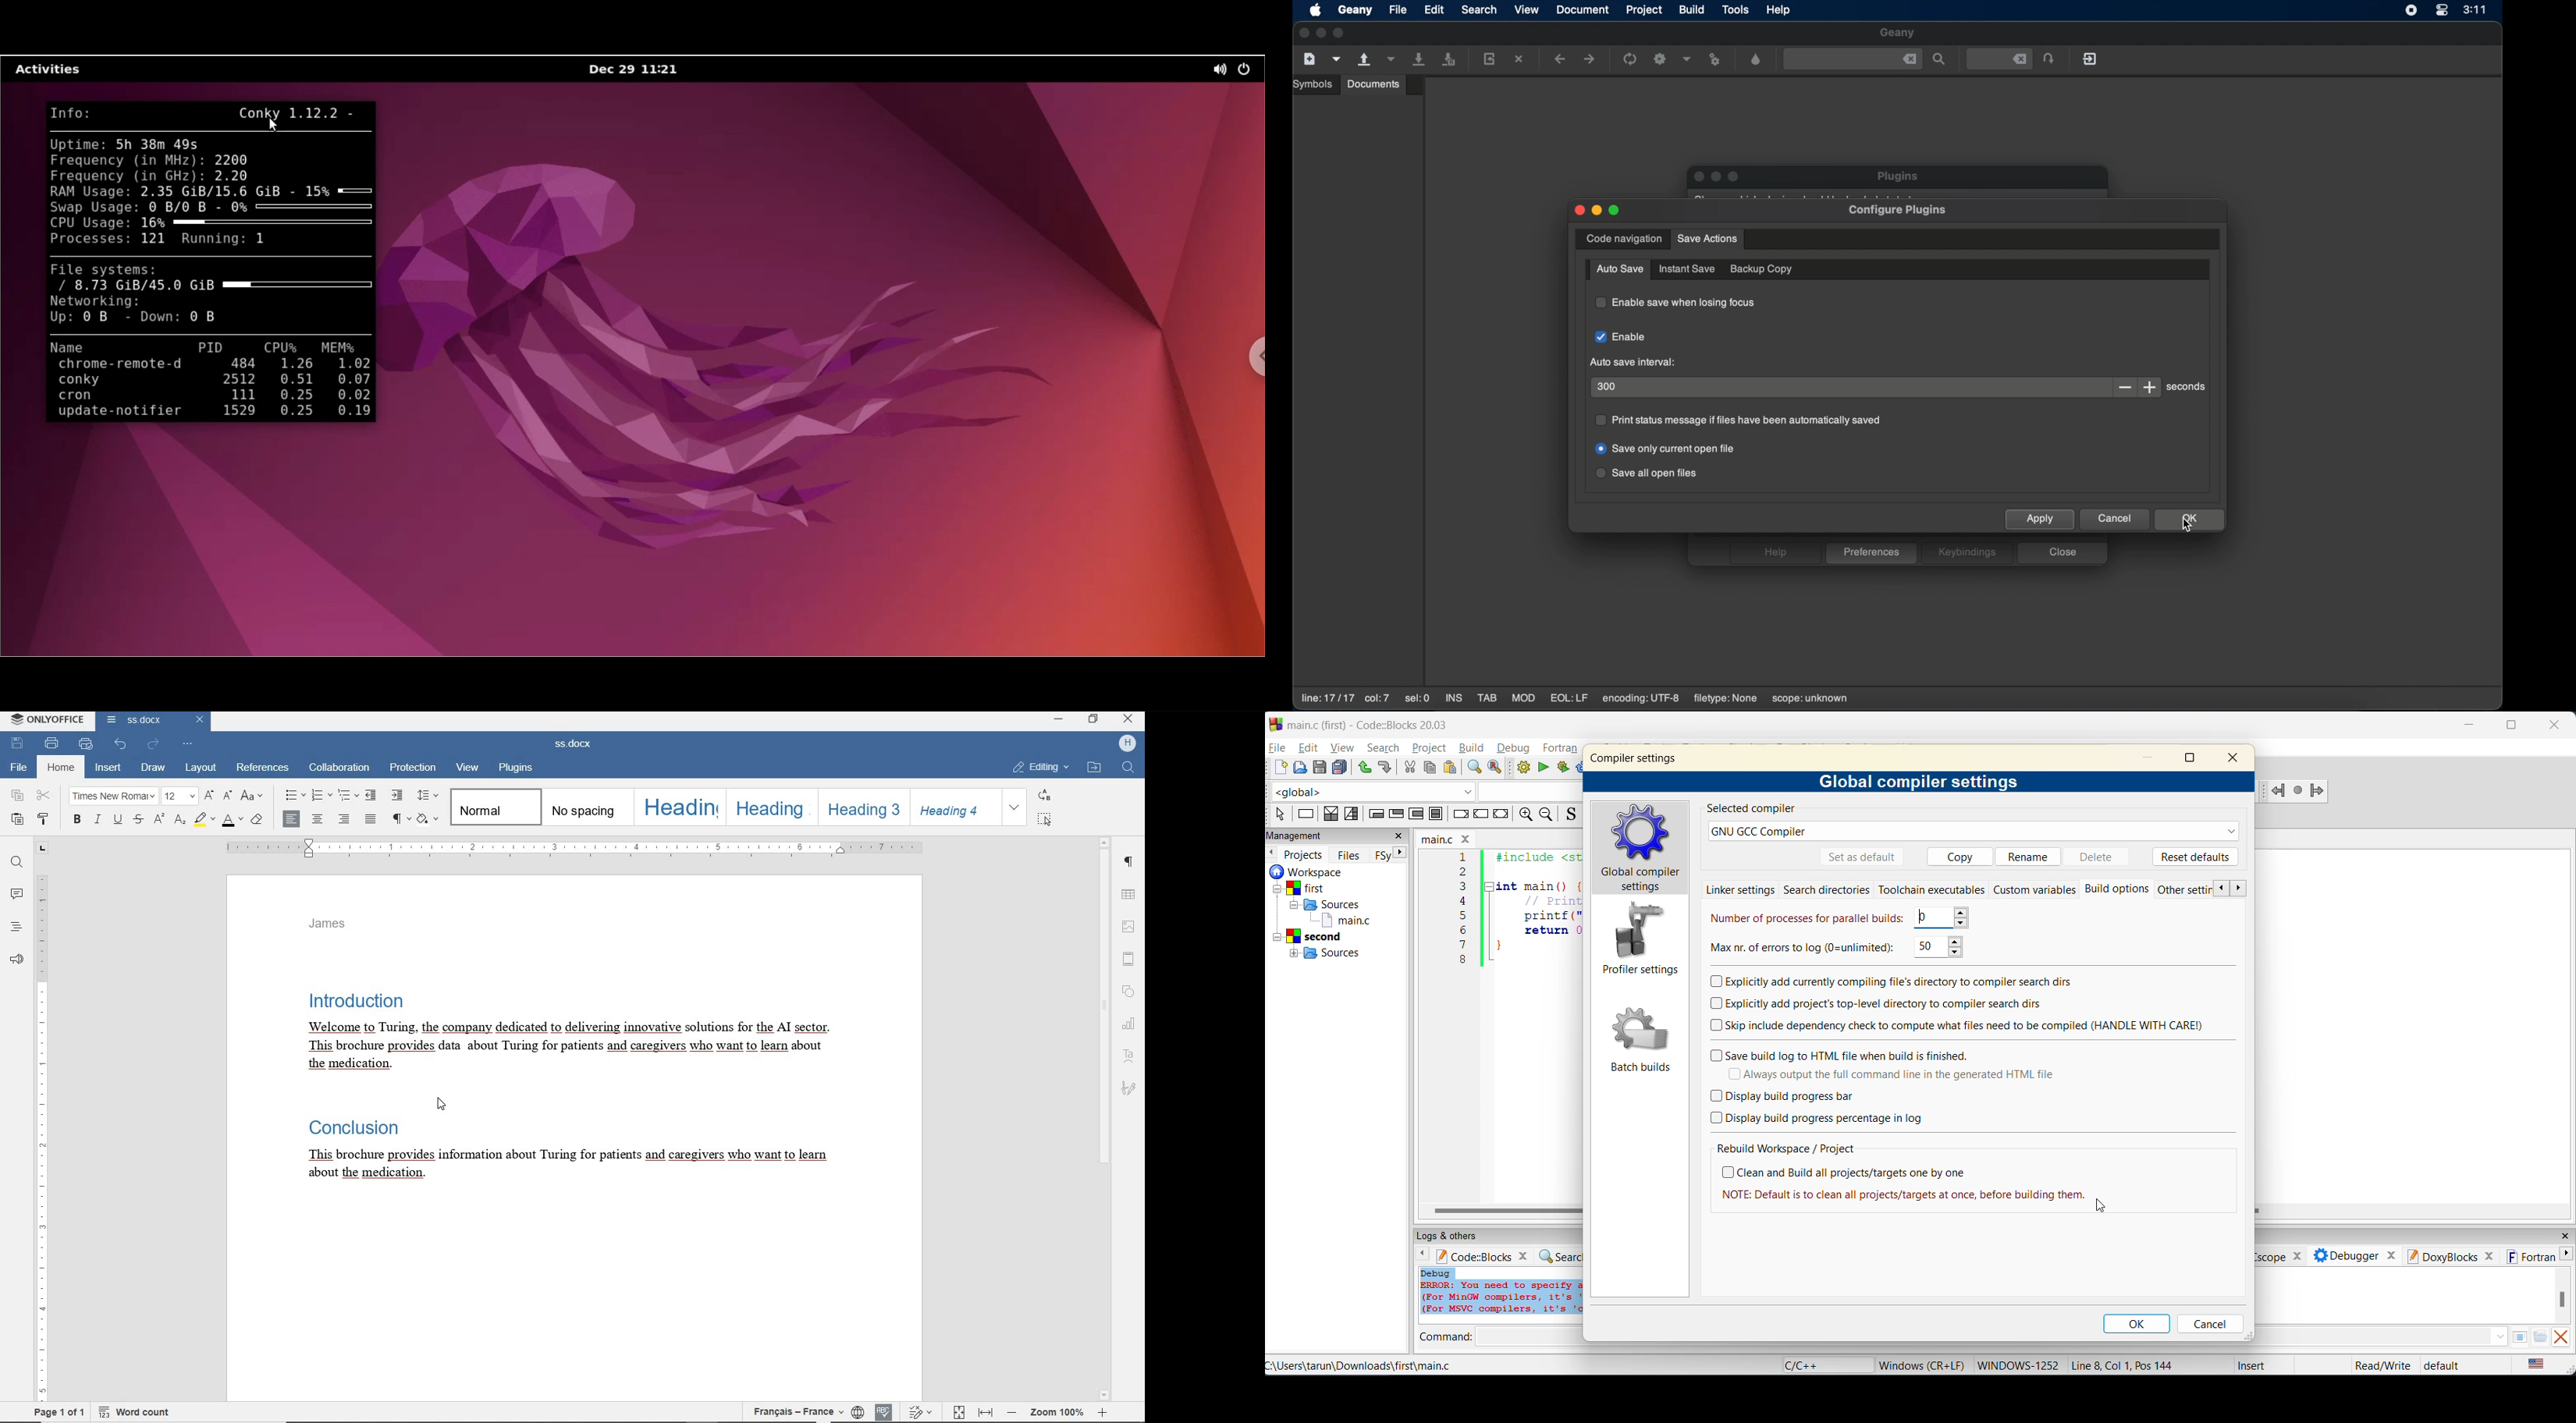 Image resolution: width=2576 pixels, height=1428 pixels. Describe the element at coordinates (1967, 553) in the screenshot. I see `keybindings` at that location.